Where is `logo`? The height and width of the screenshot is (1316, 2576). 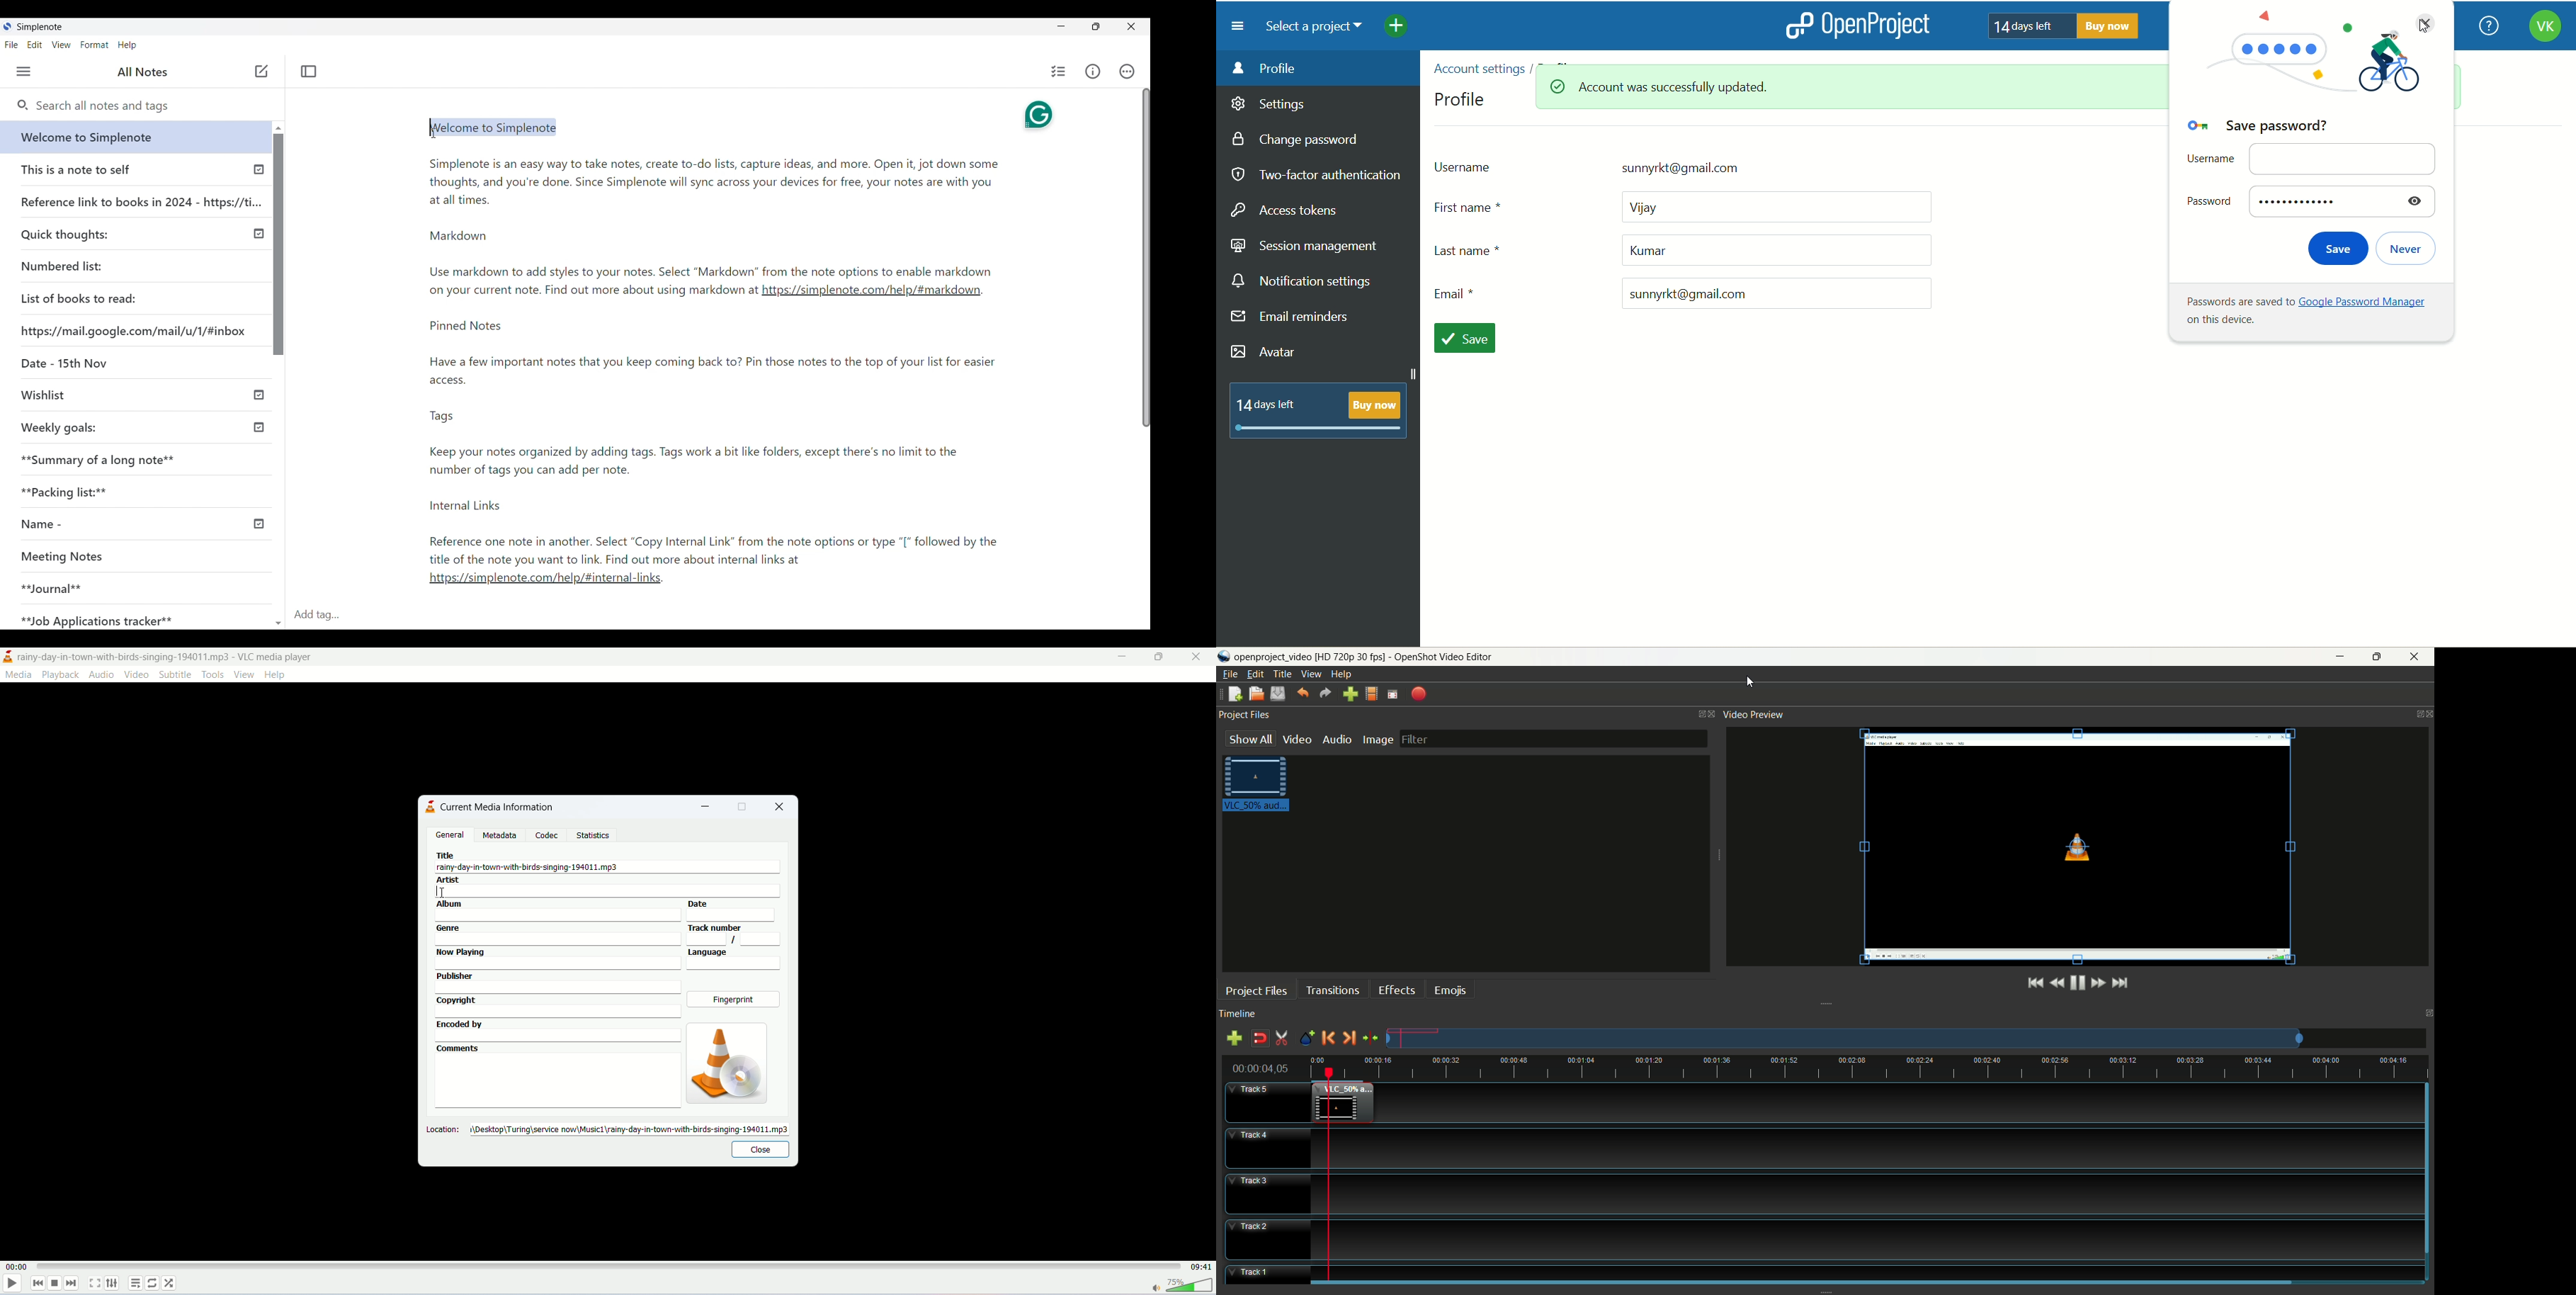
logo is located at coordinates (1224, 656).